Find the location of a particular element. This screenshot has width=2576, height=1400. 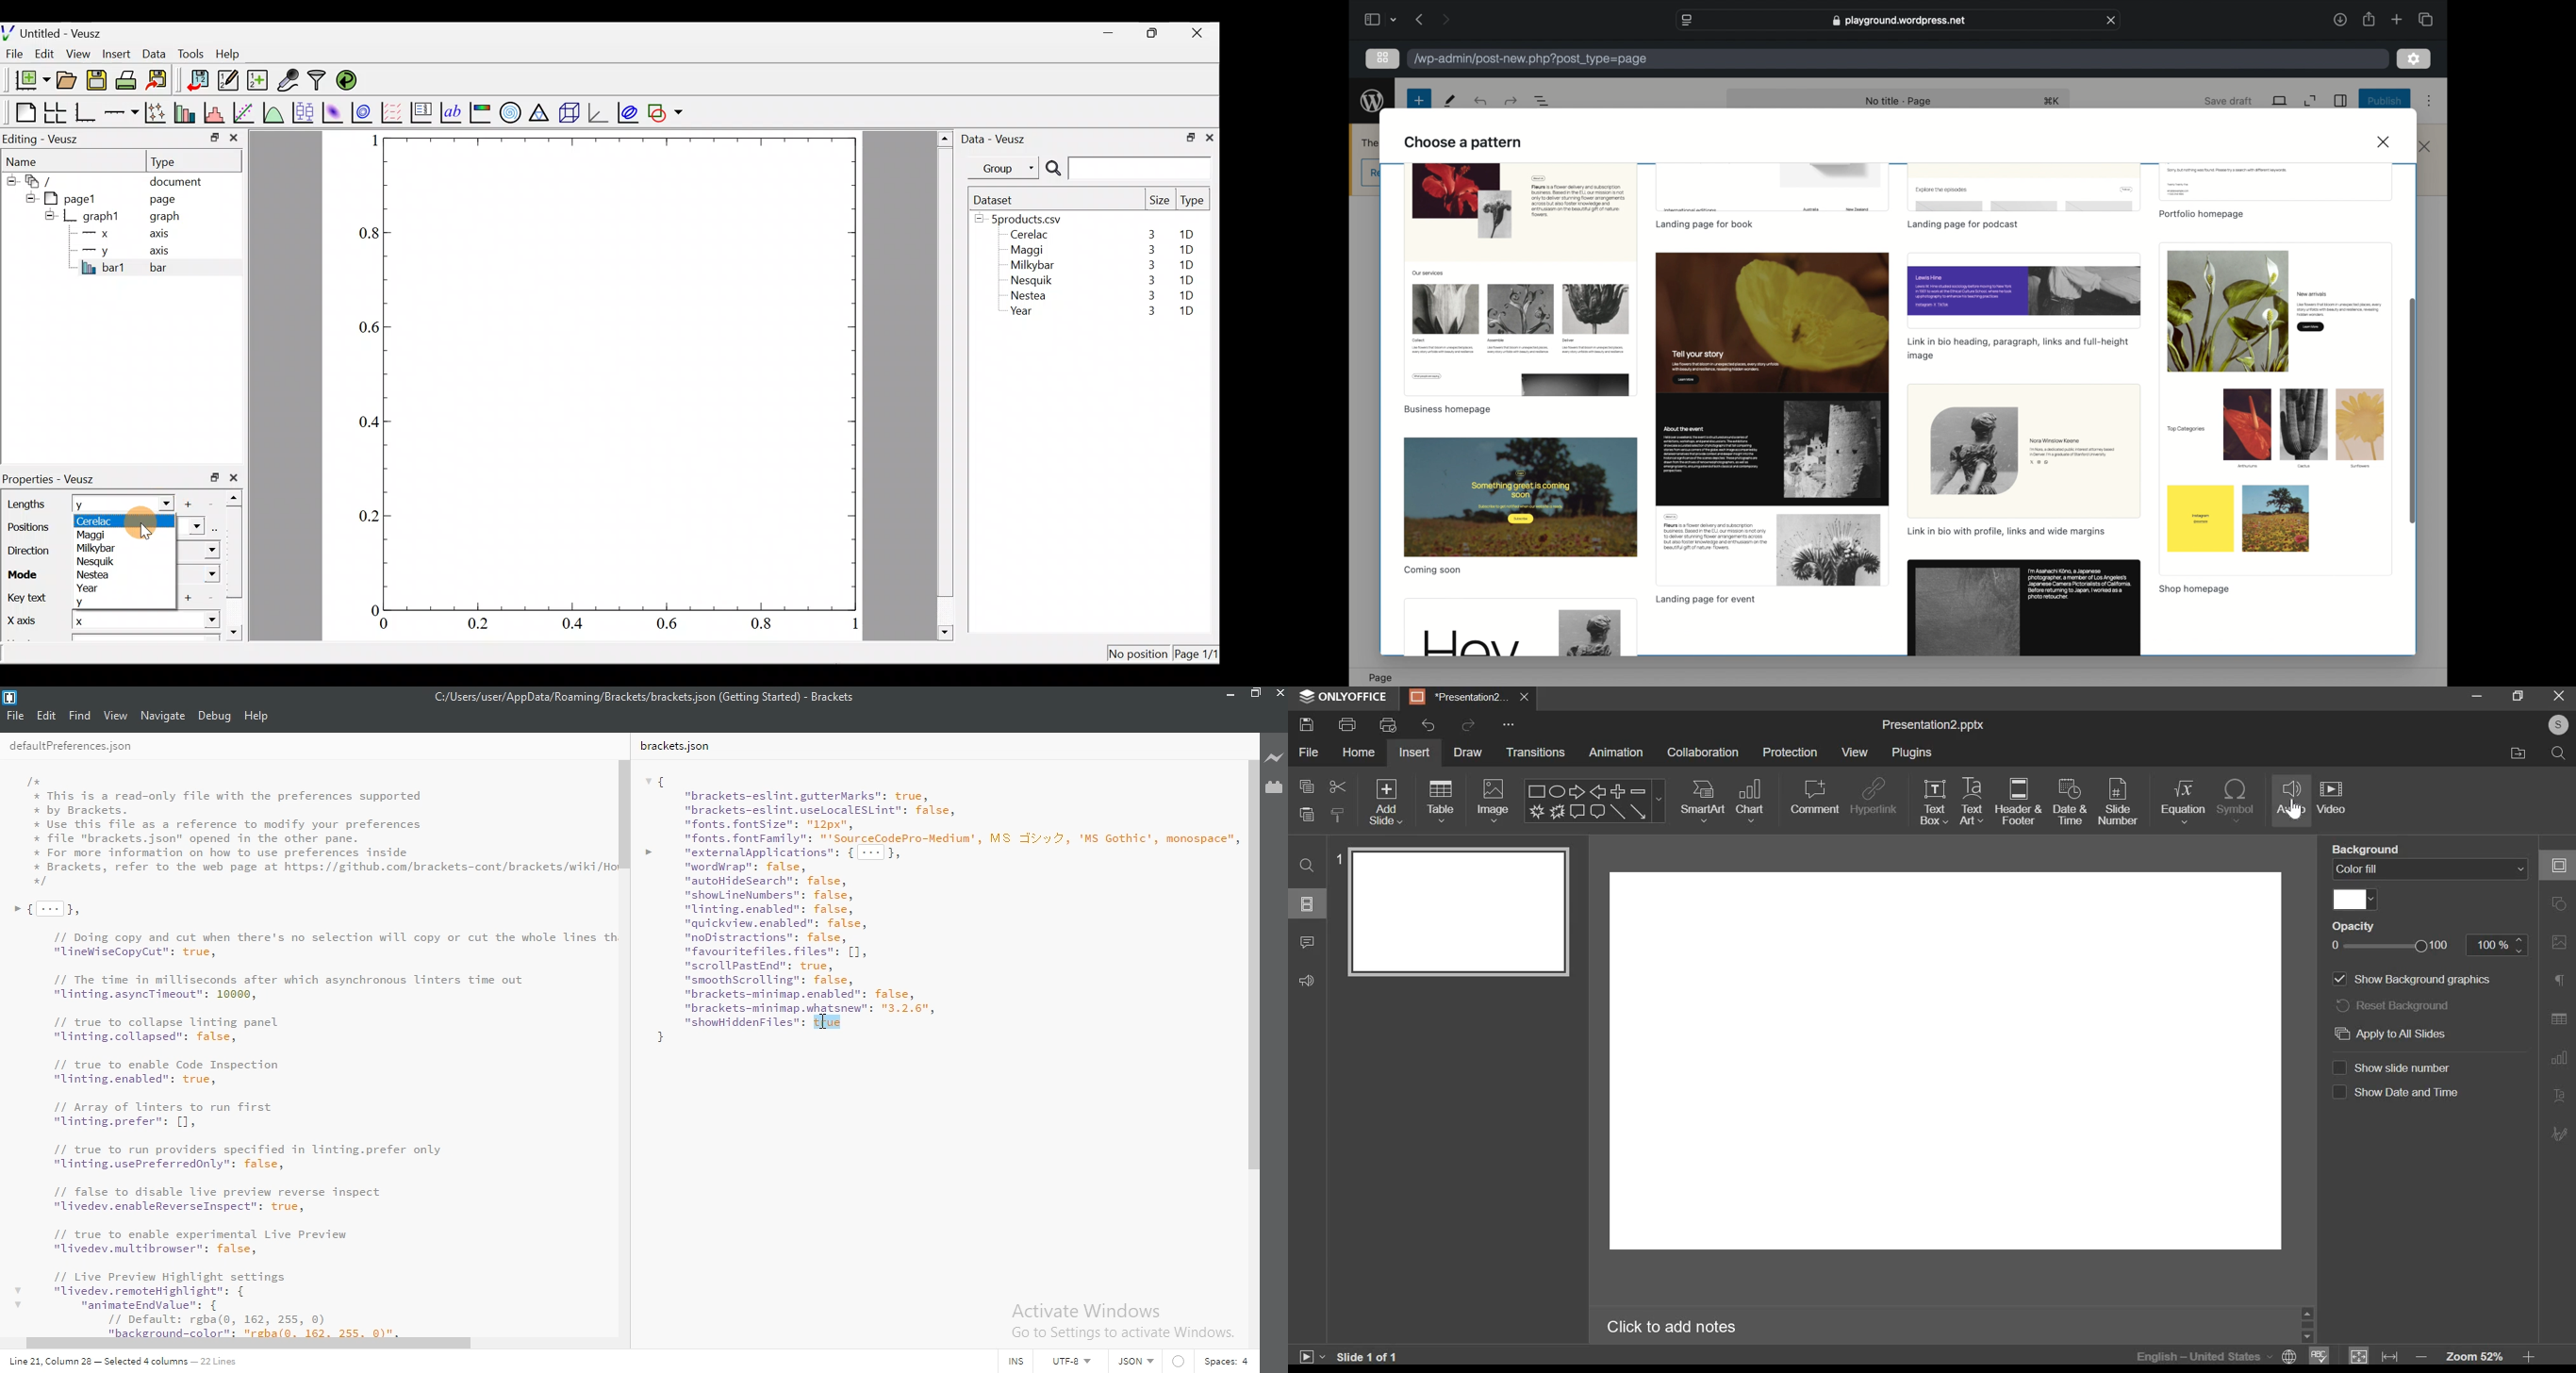

increase/decrease opacity is located at coordinates (2521, 945).